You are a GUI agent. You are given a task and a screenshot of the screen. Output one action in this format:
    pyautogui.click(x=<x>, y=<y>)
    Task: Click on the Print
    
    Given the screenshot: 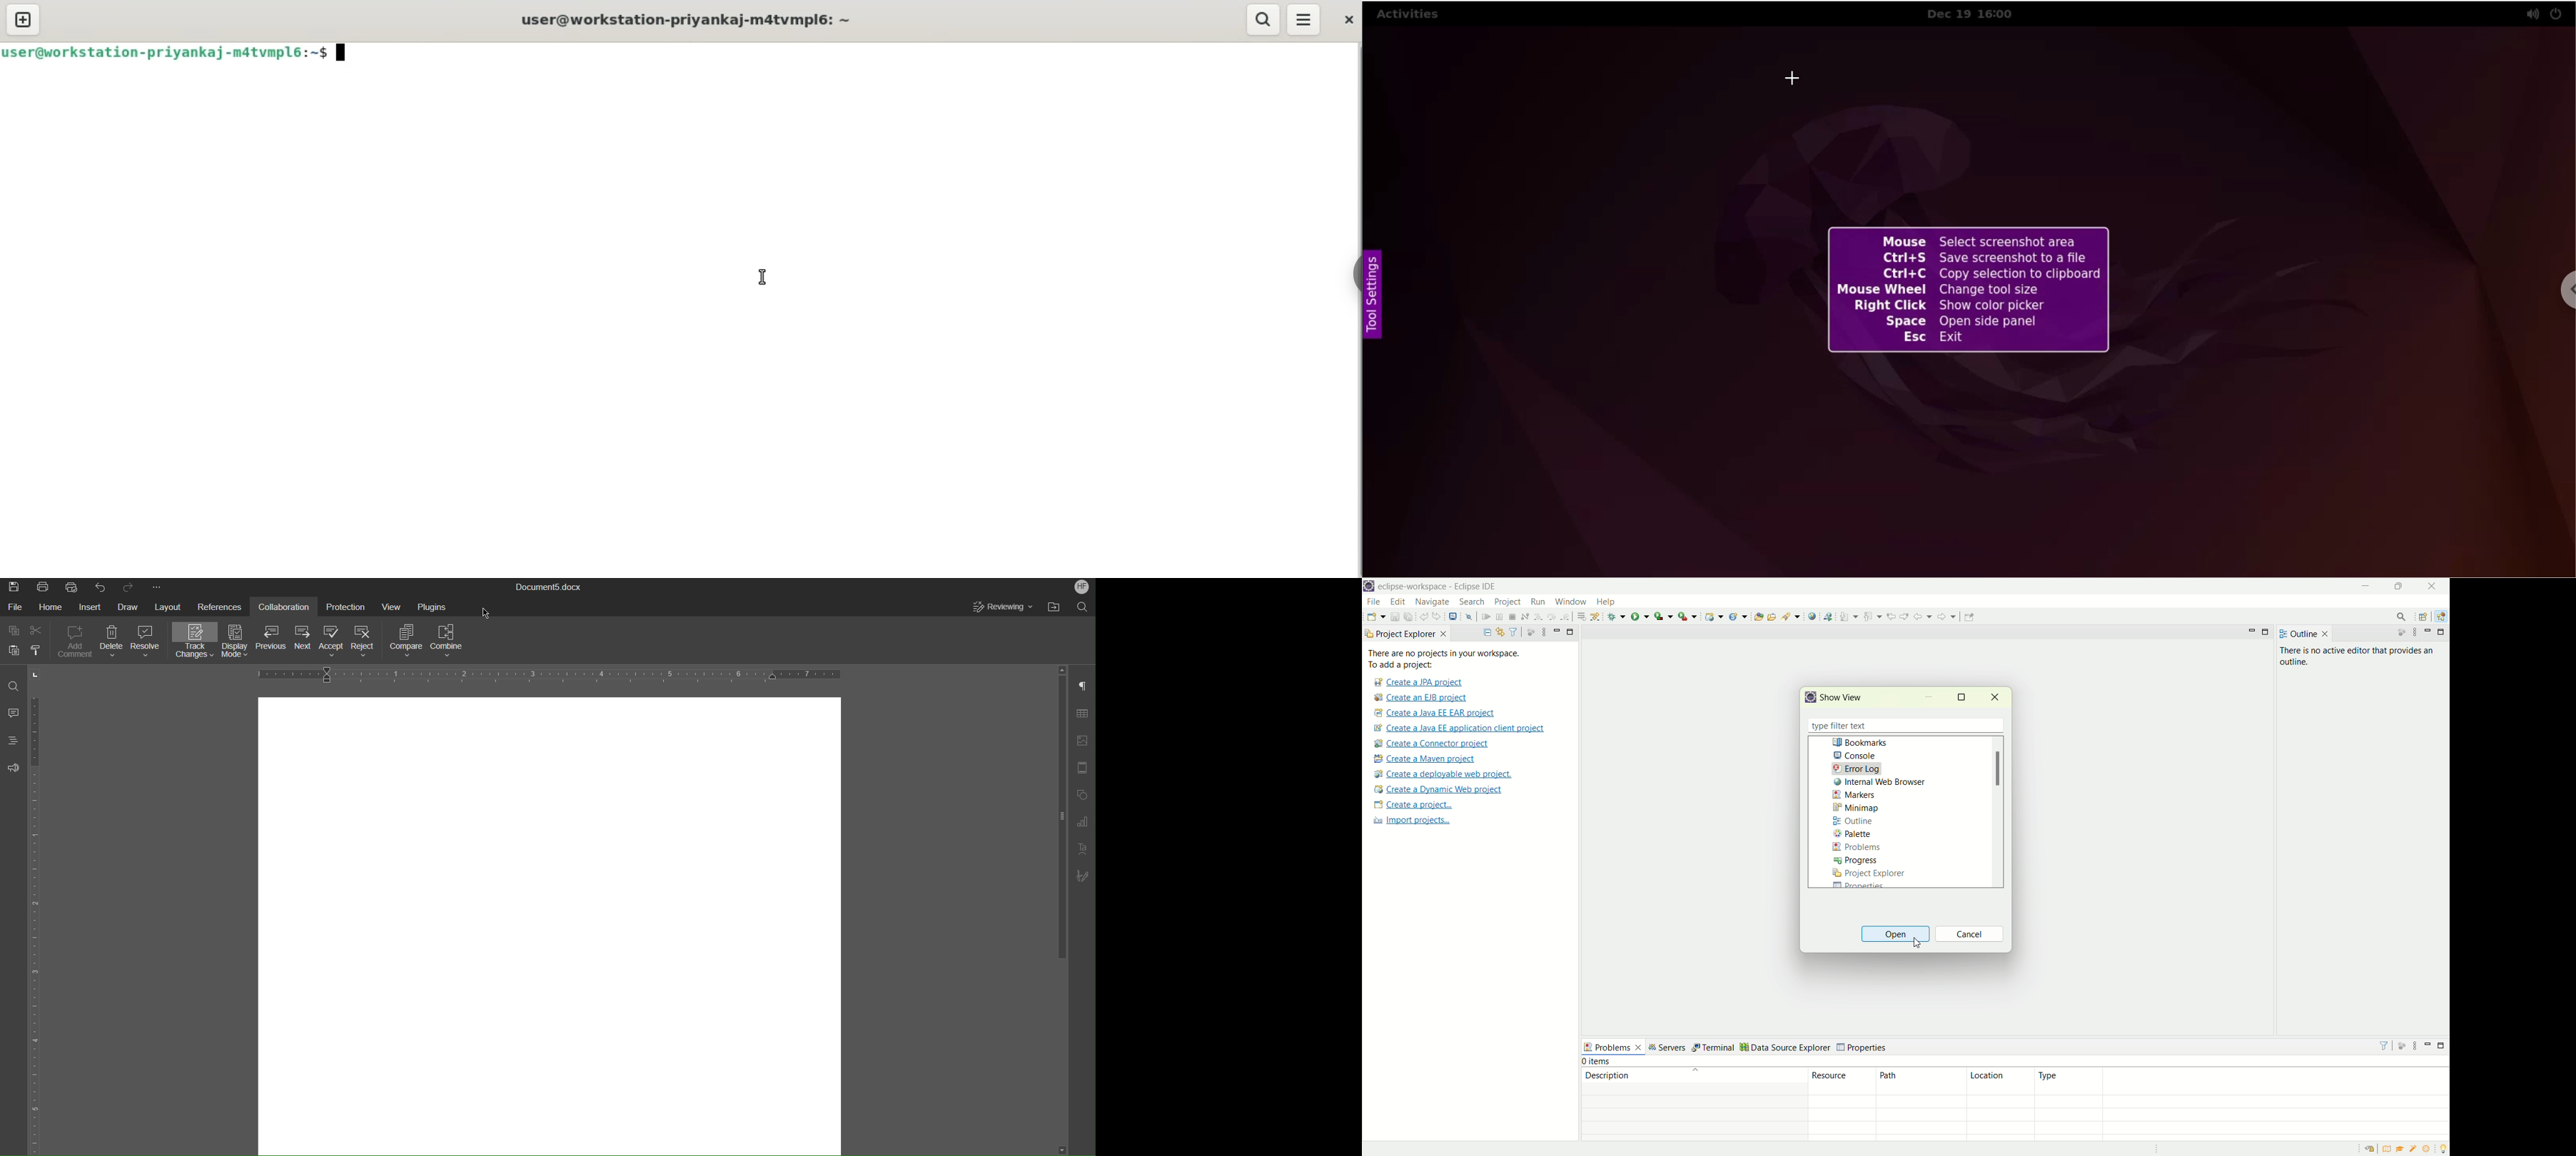 What is the action you would take?
    pyautogui.click(x=46, y=587)
    